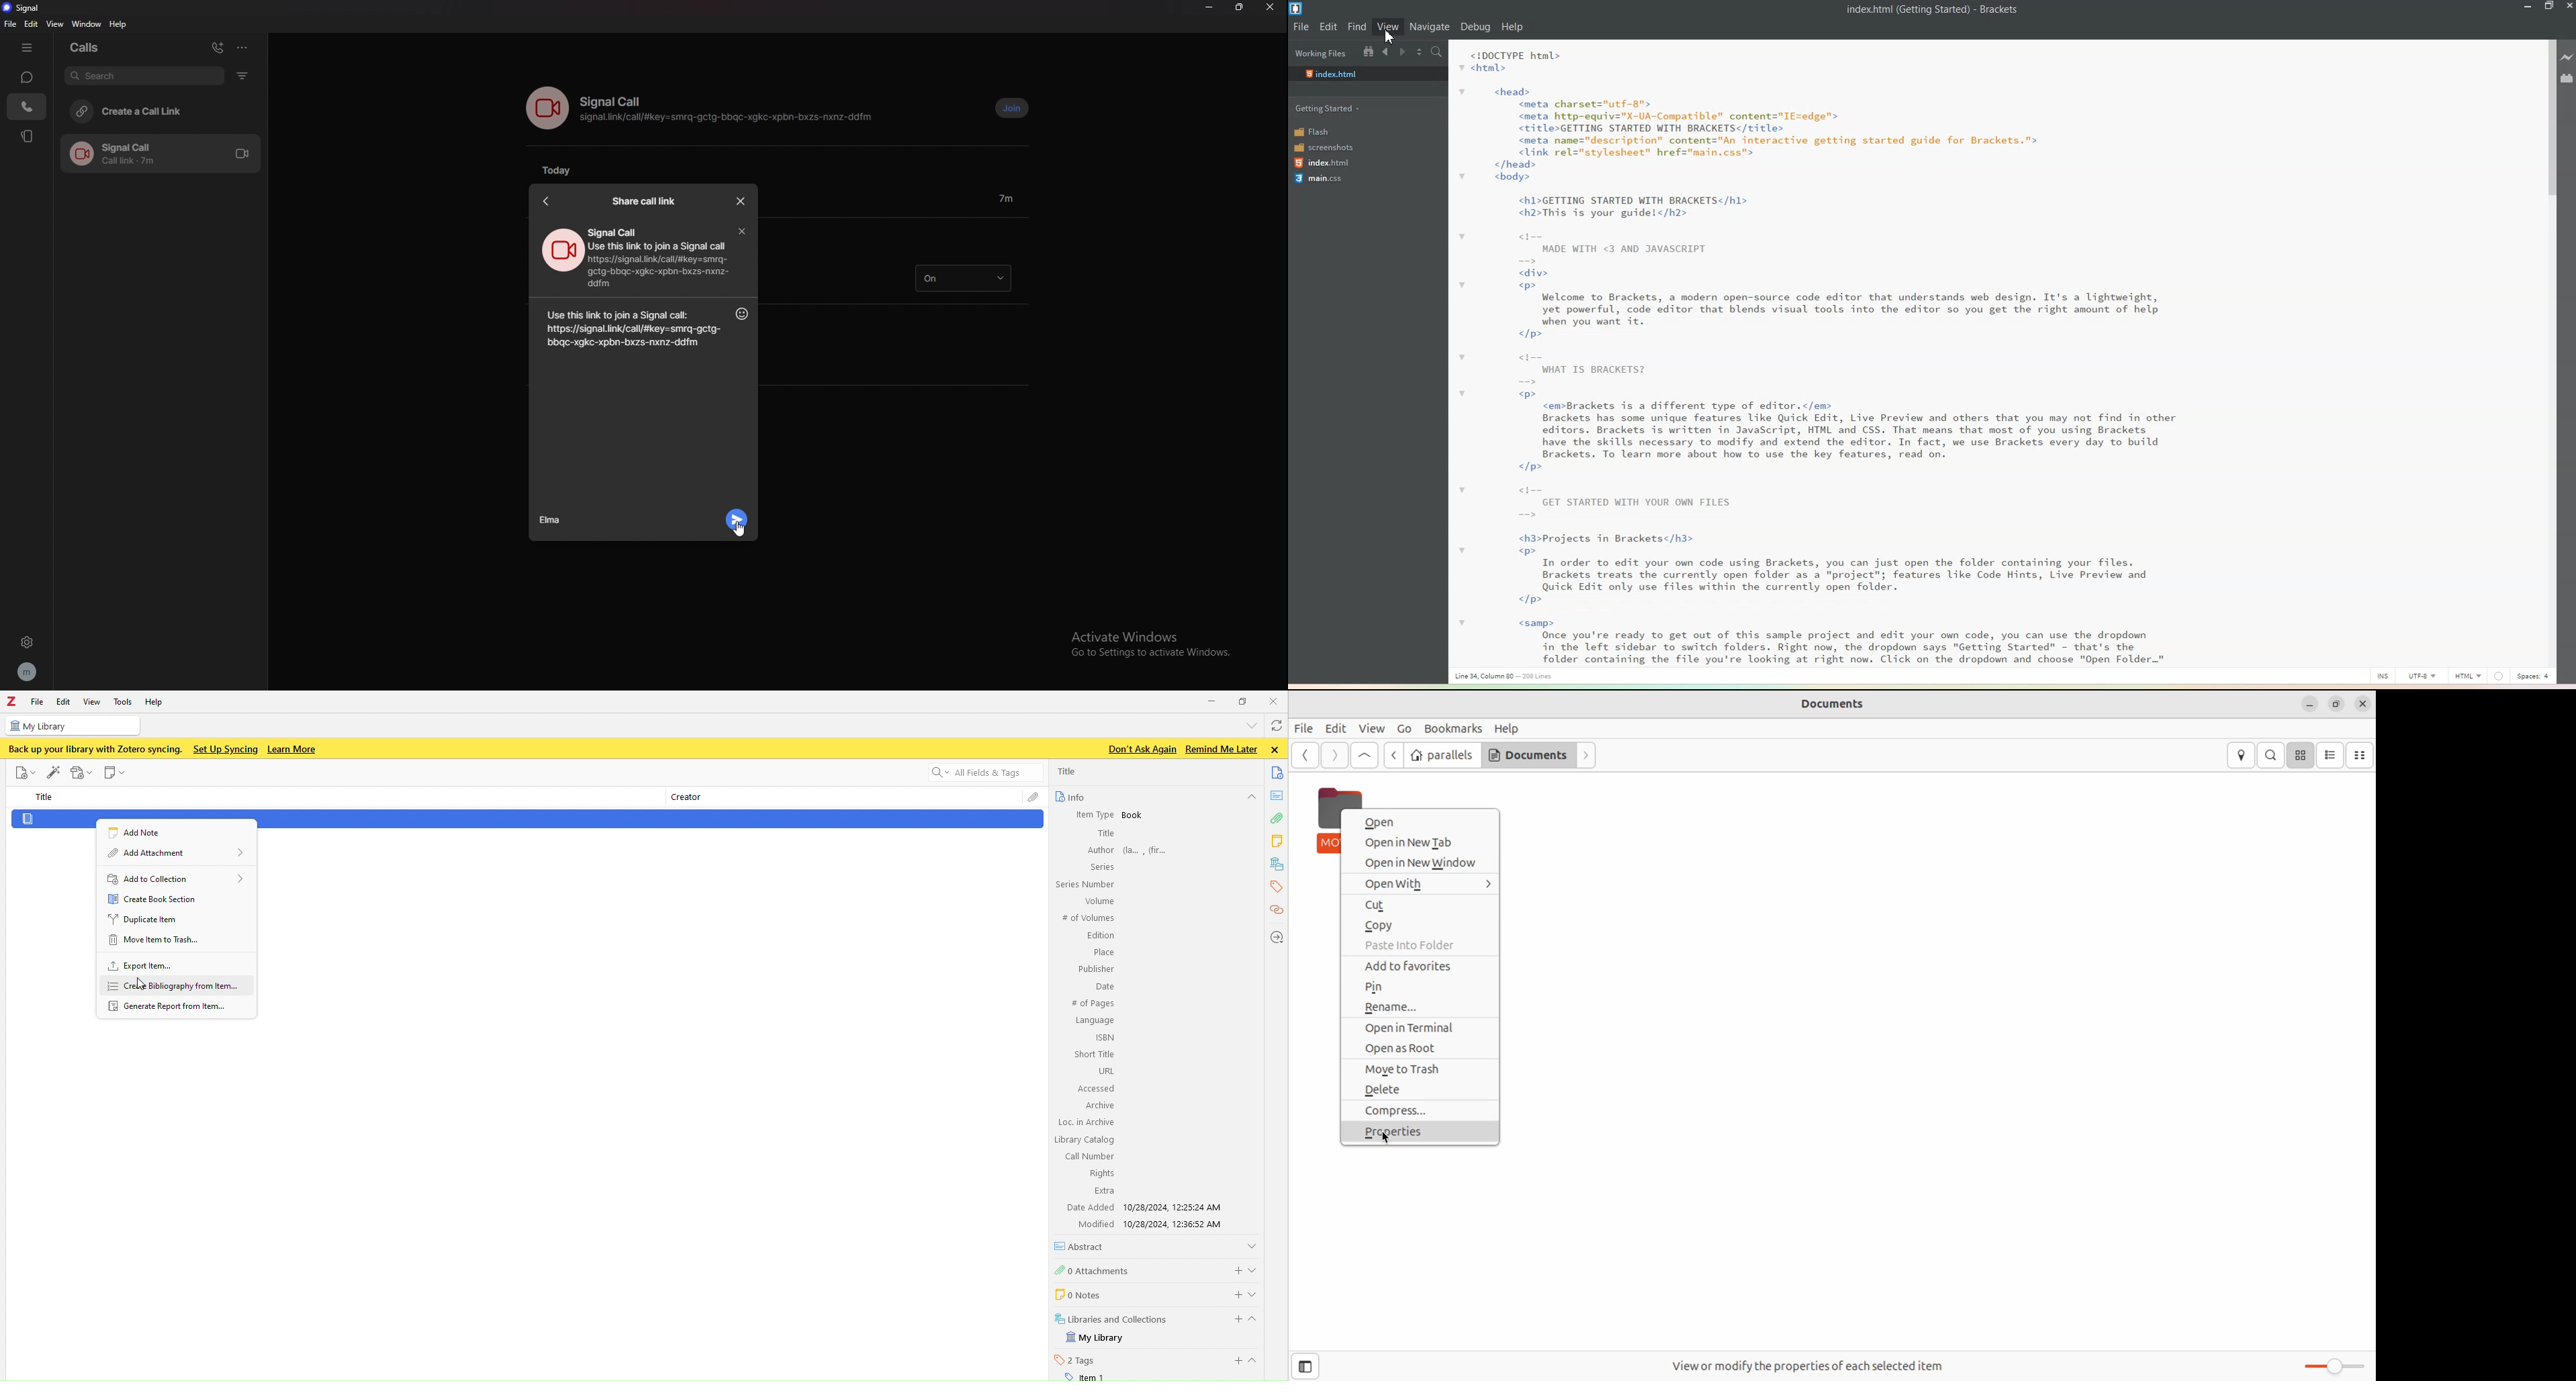 The image size is (2576, 1400). I want to click on Title, so click(46, 797).